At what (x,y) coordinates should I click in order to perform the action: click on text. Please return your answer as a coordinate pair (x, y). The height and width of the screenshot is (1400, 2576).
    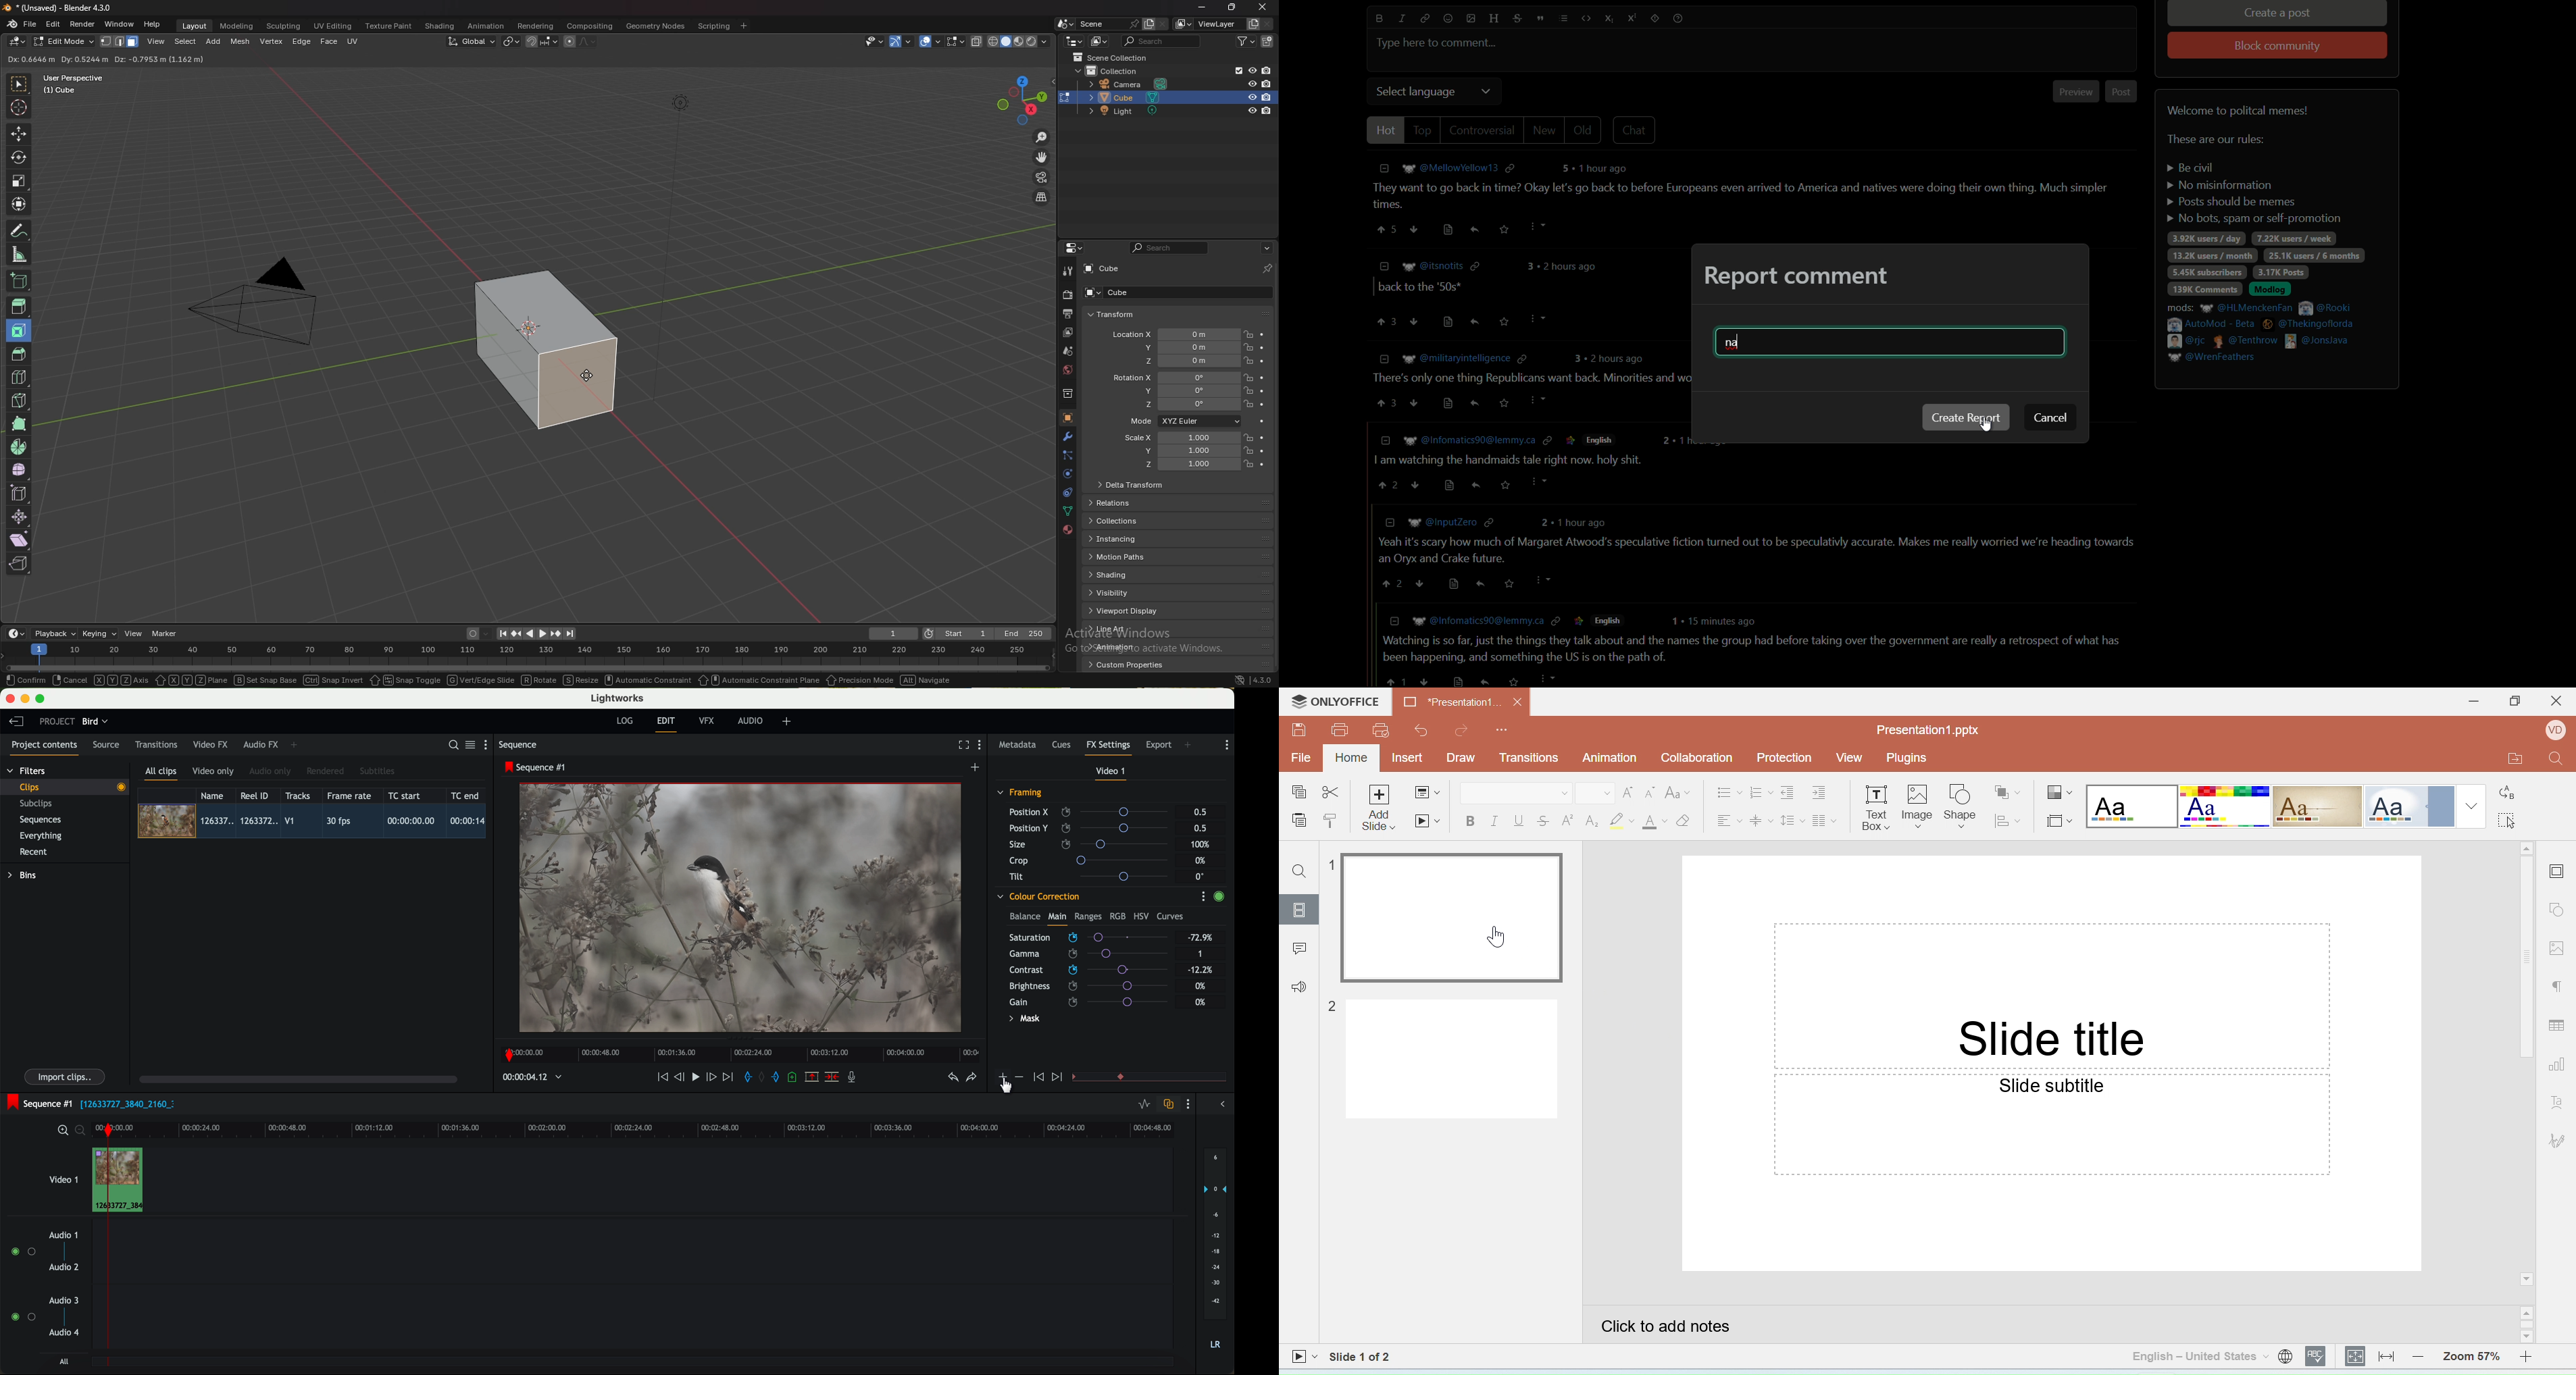
    Looking at the image, I should click on (2216, 140).